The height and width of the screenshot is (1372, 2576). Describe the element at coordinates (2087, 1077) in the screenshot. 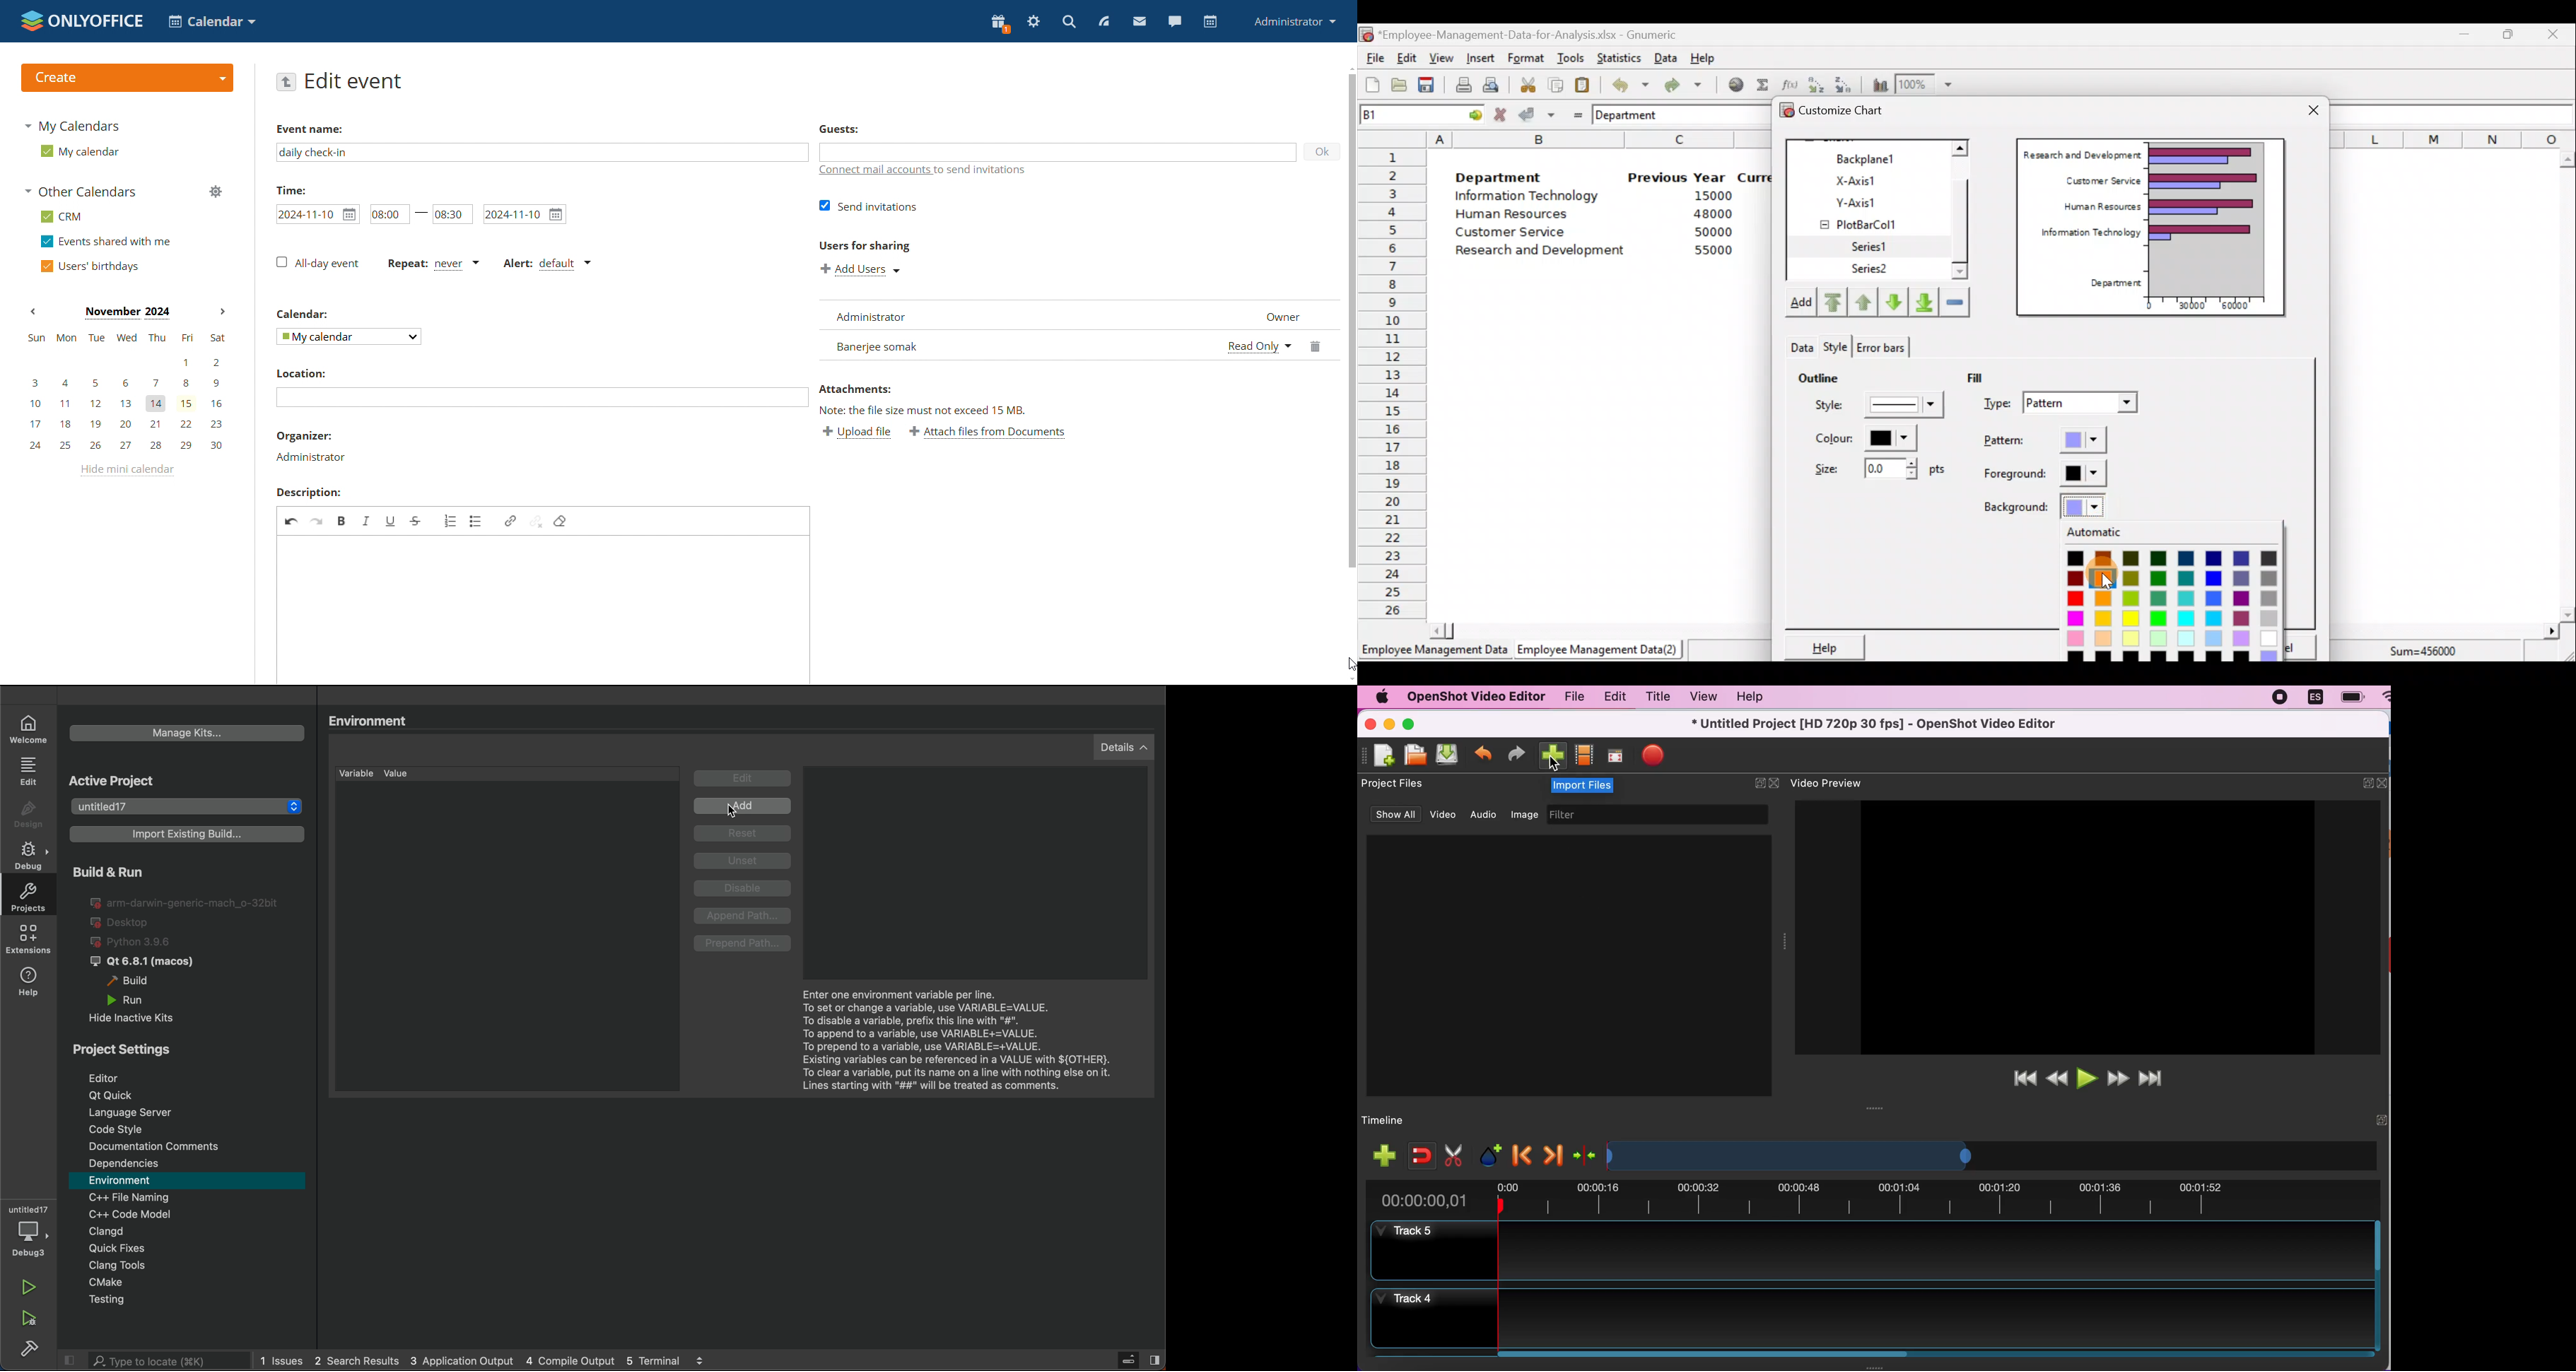

I see `play` at that location.